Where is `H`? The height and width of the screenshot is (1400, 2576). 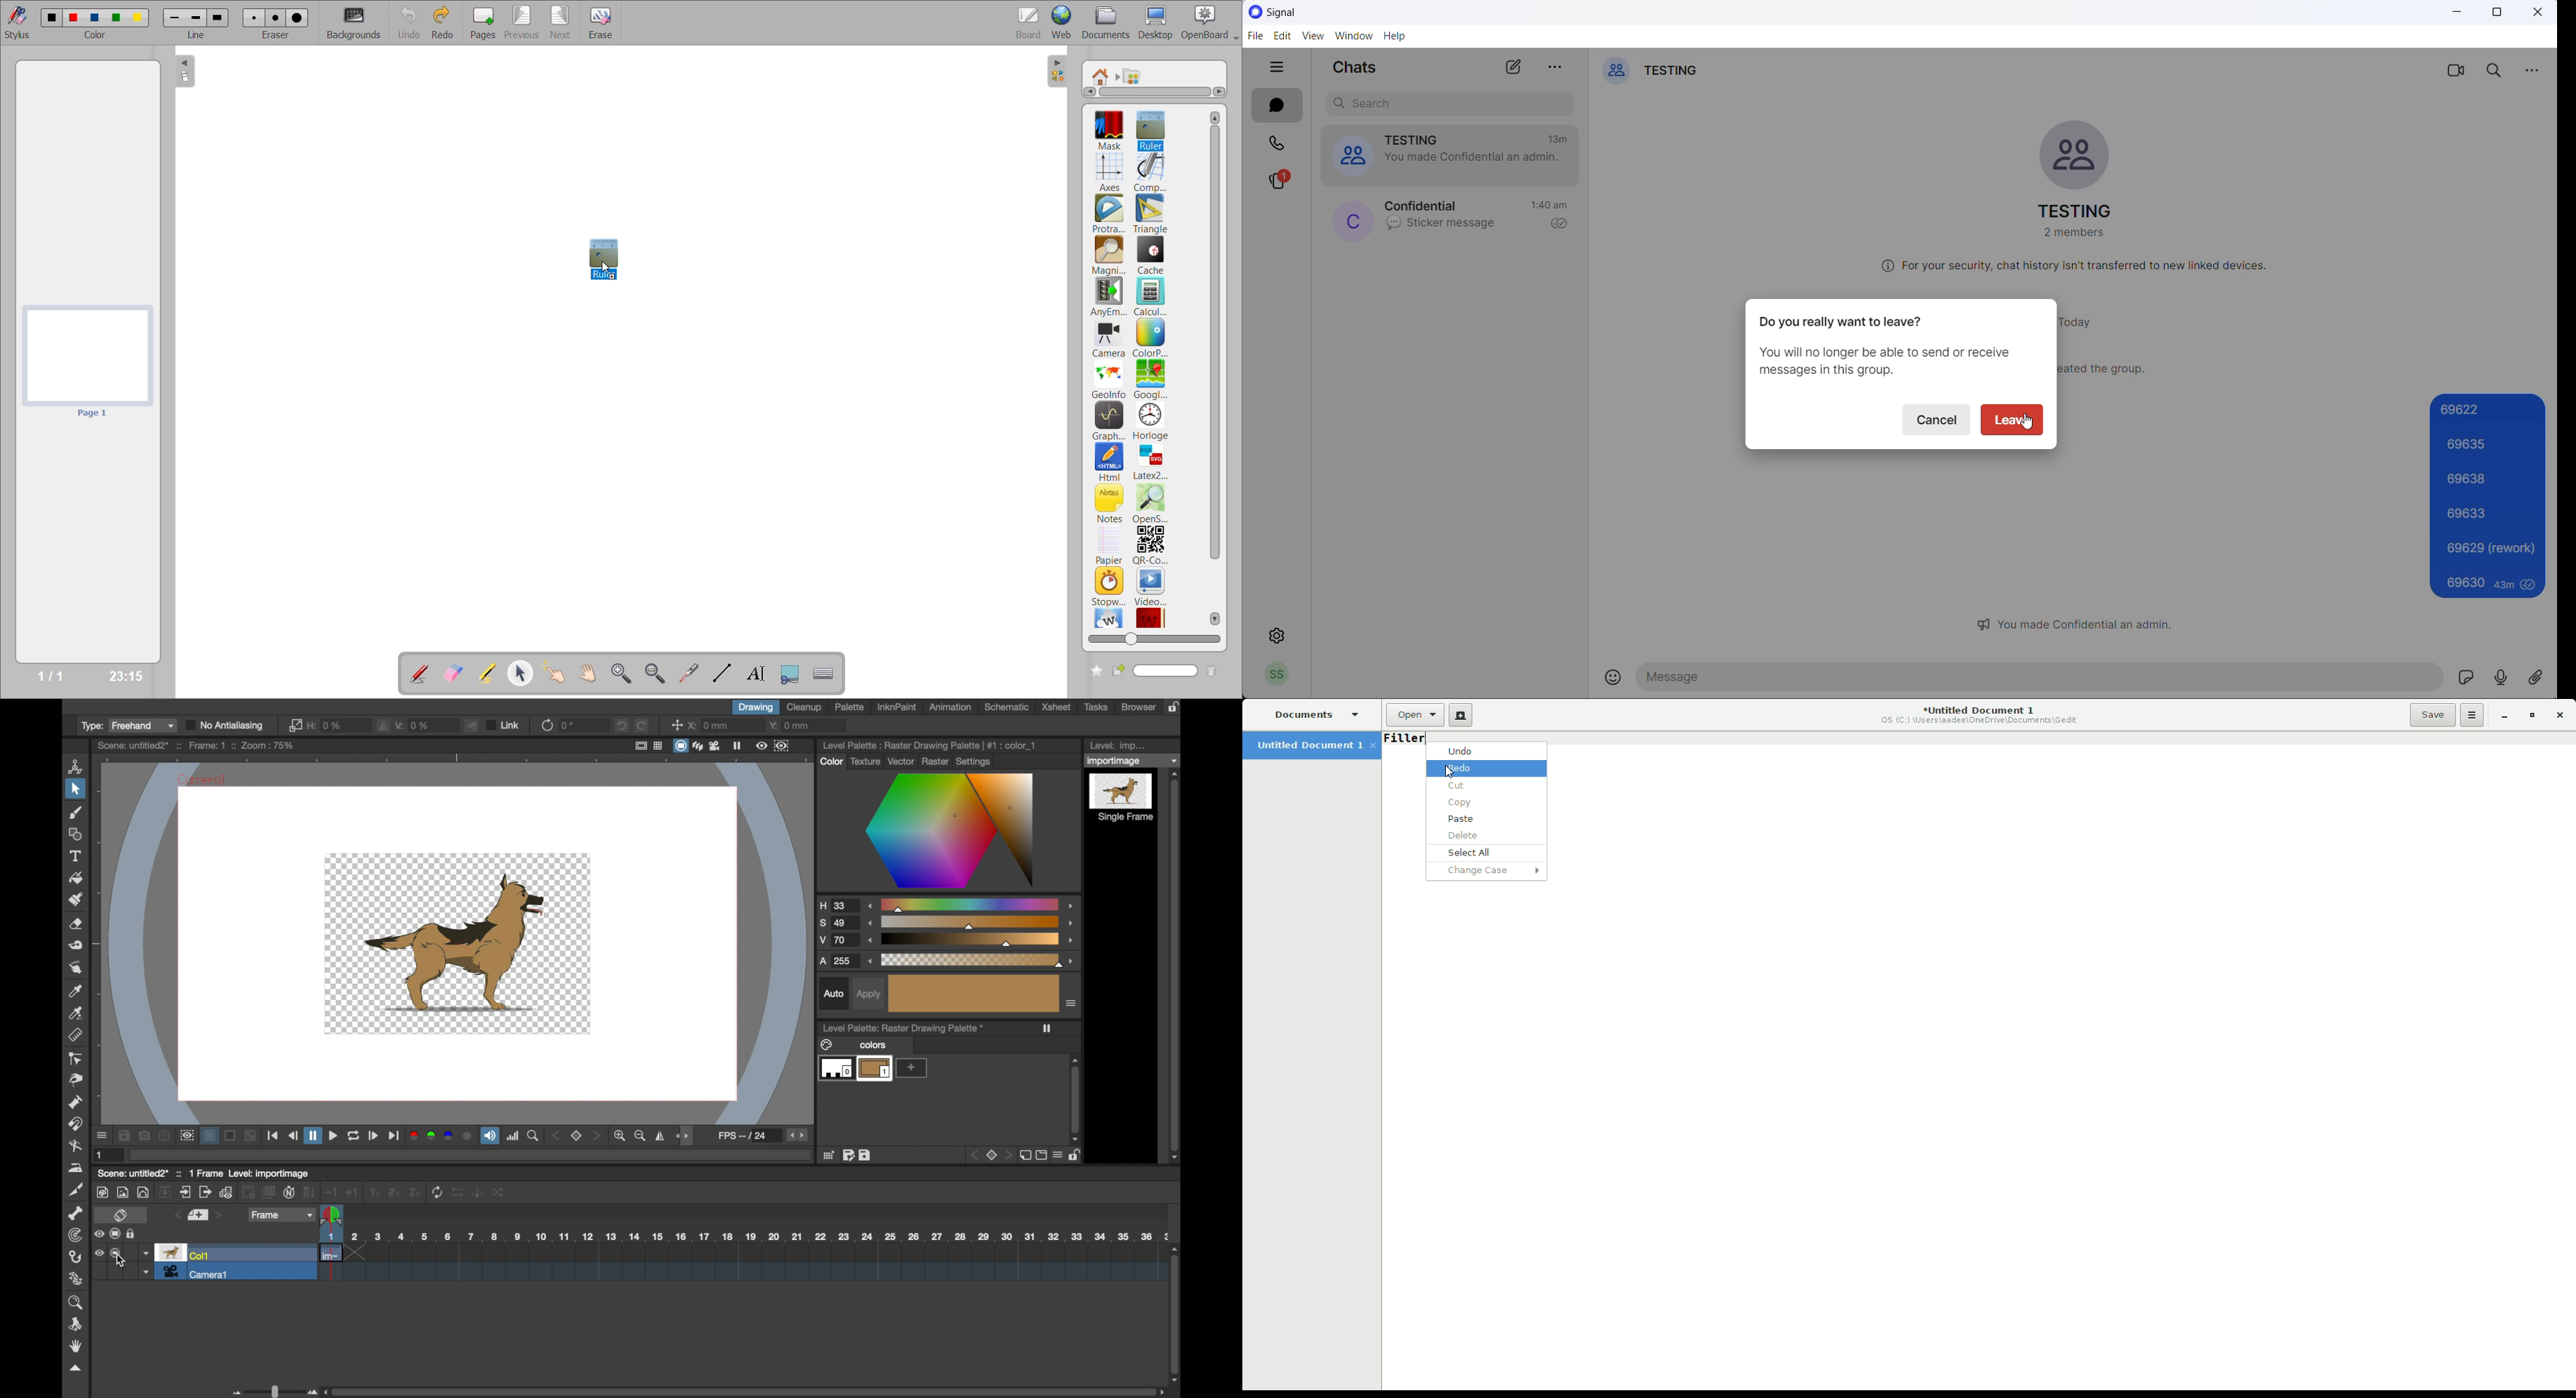
H is located at coordinates (838, 905).